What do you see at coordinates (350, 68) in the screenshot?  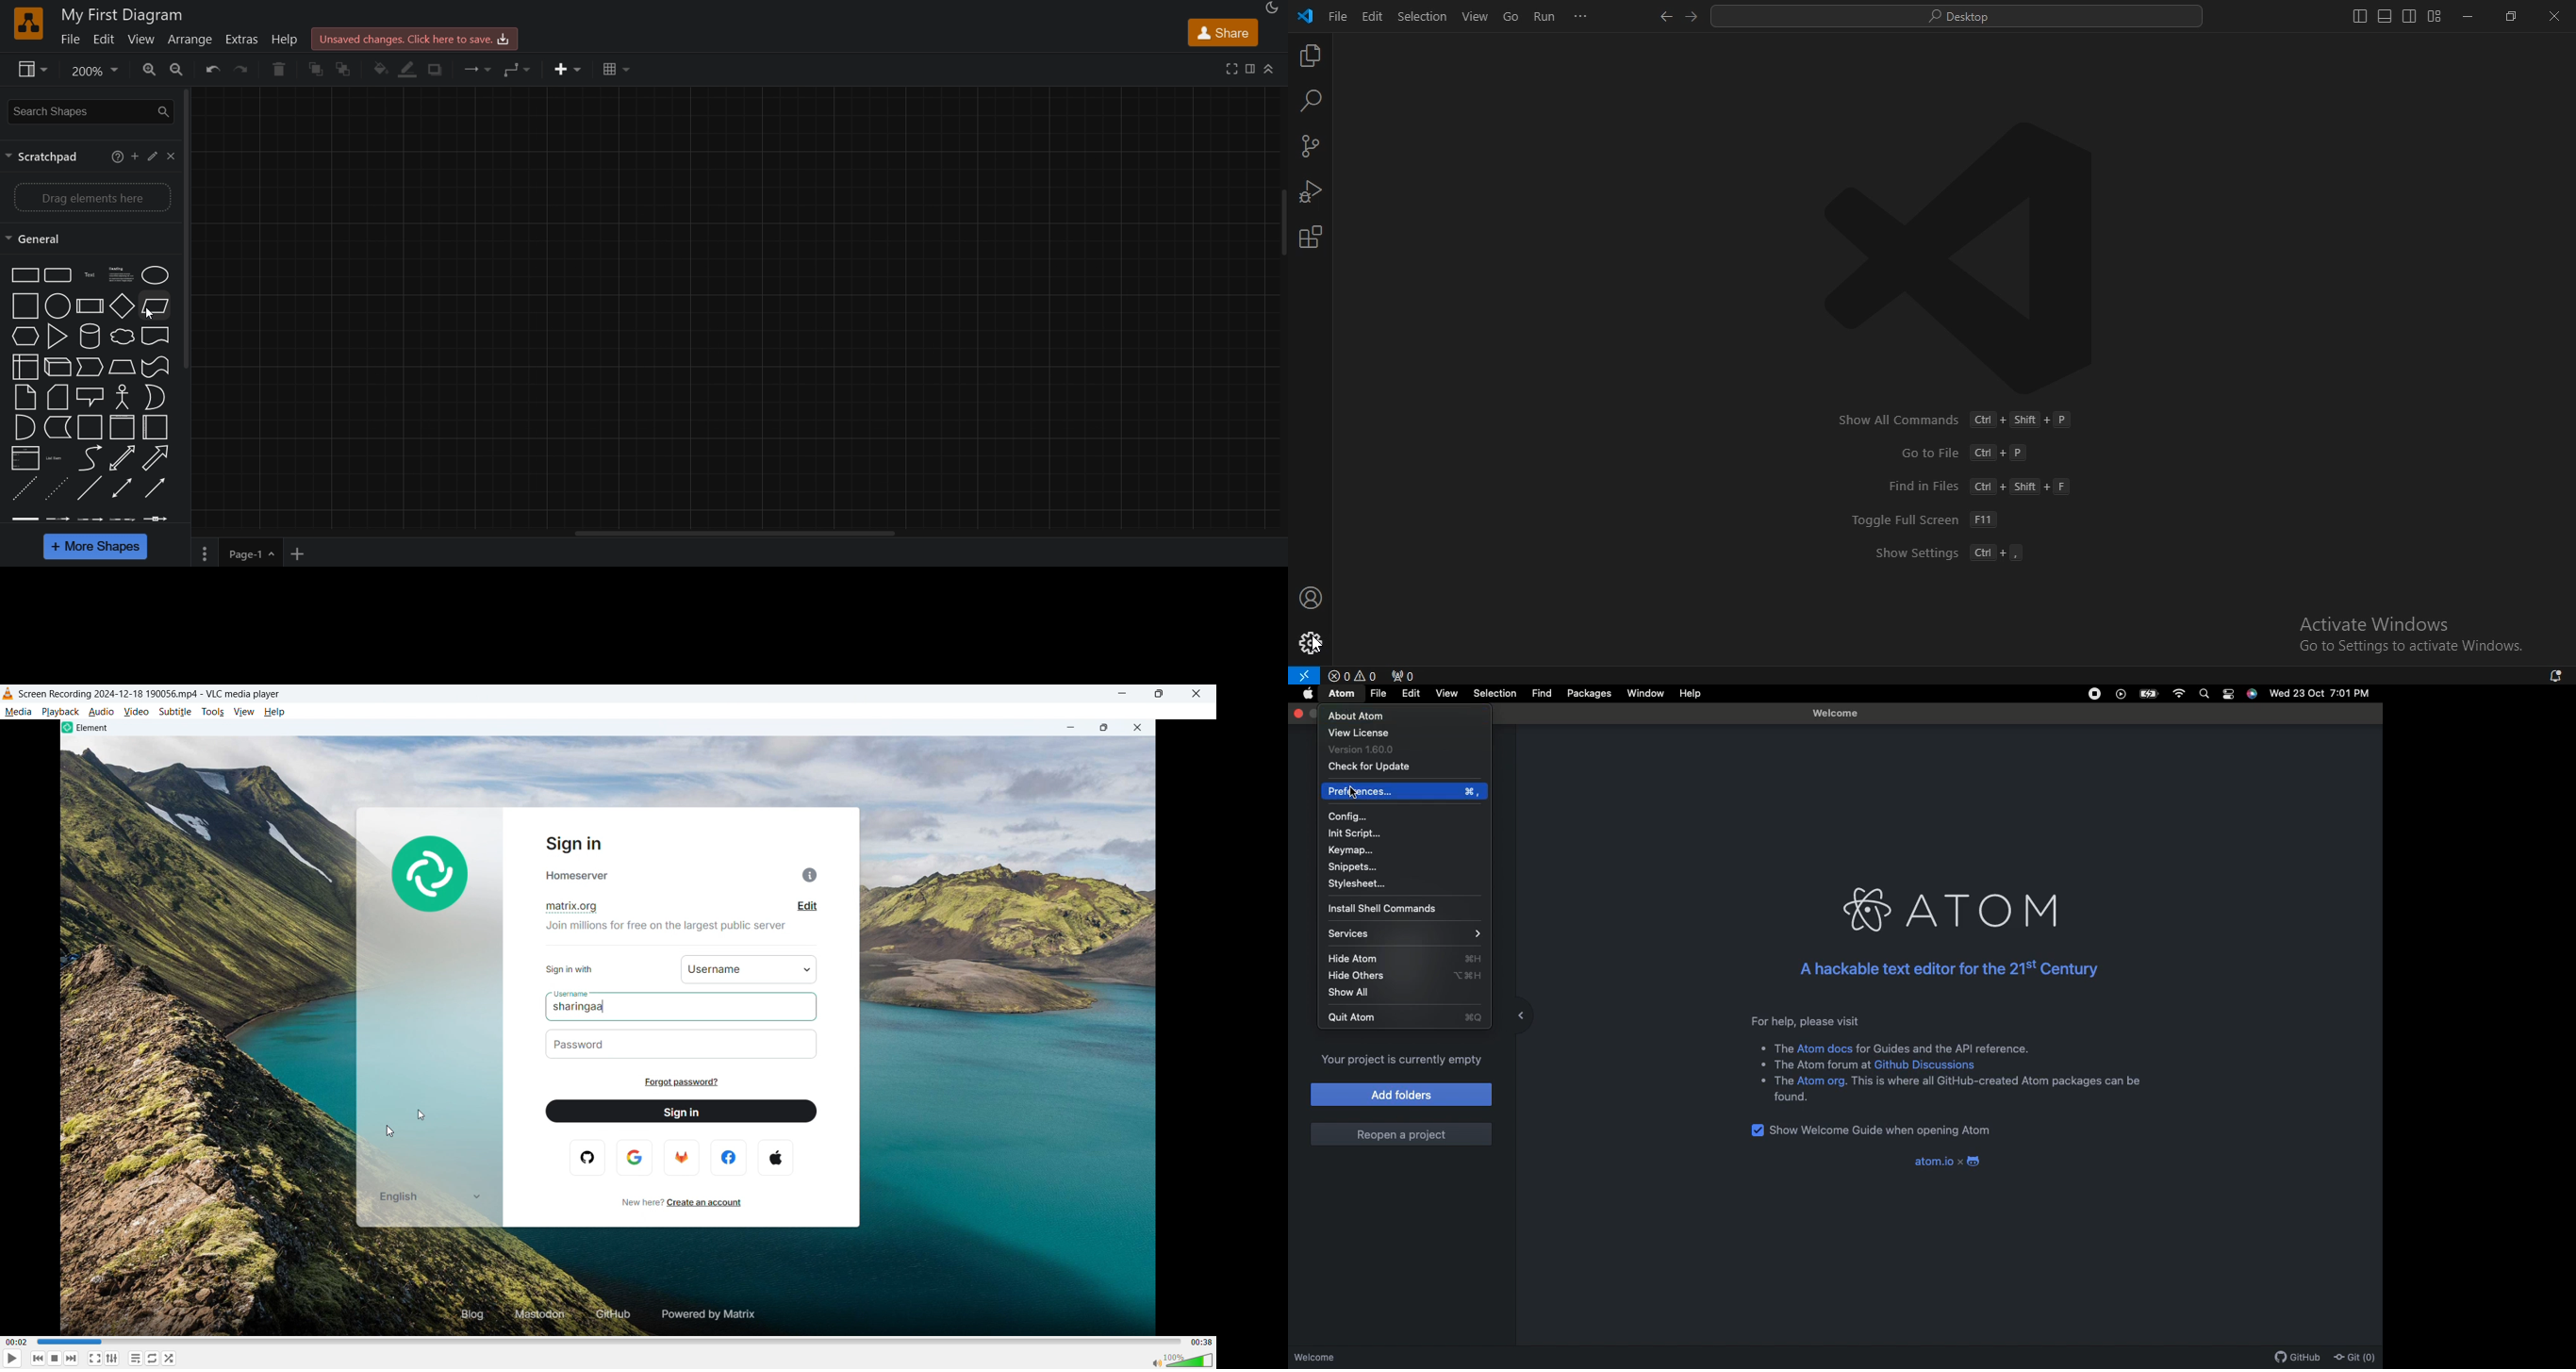 I see `to back` at bounding box center [350, 68].